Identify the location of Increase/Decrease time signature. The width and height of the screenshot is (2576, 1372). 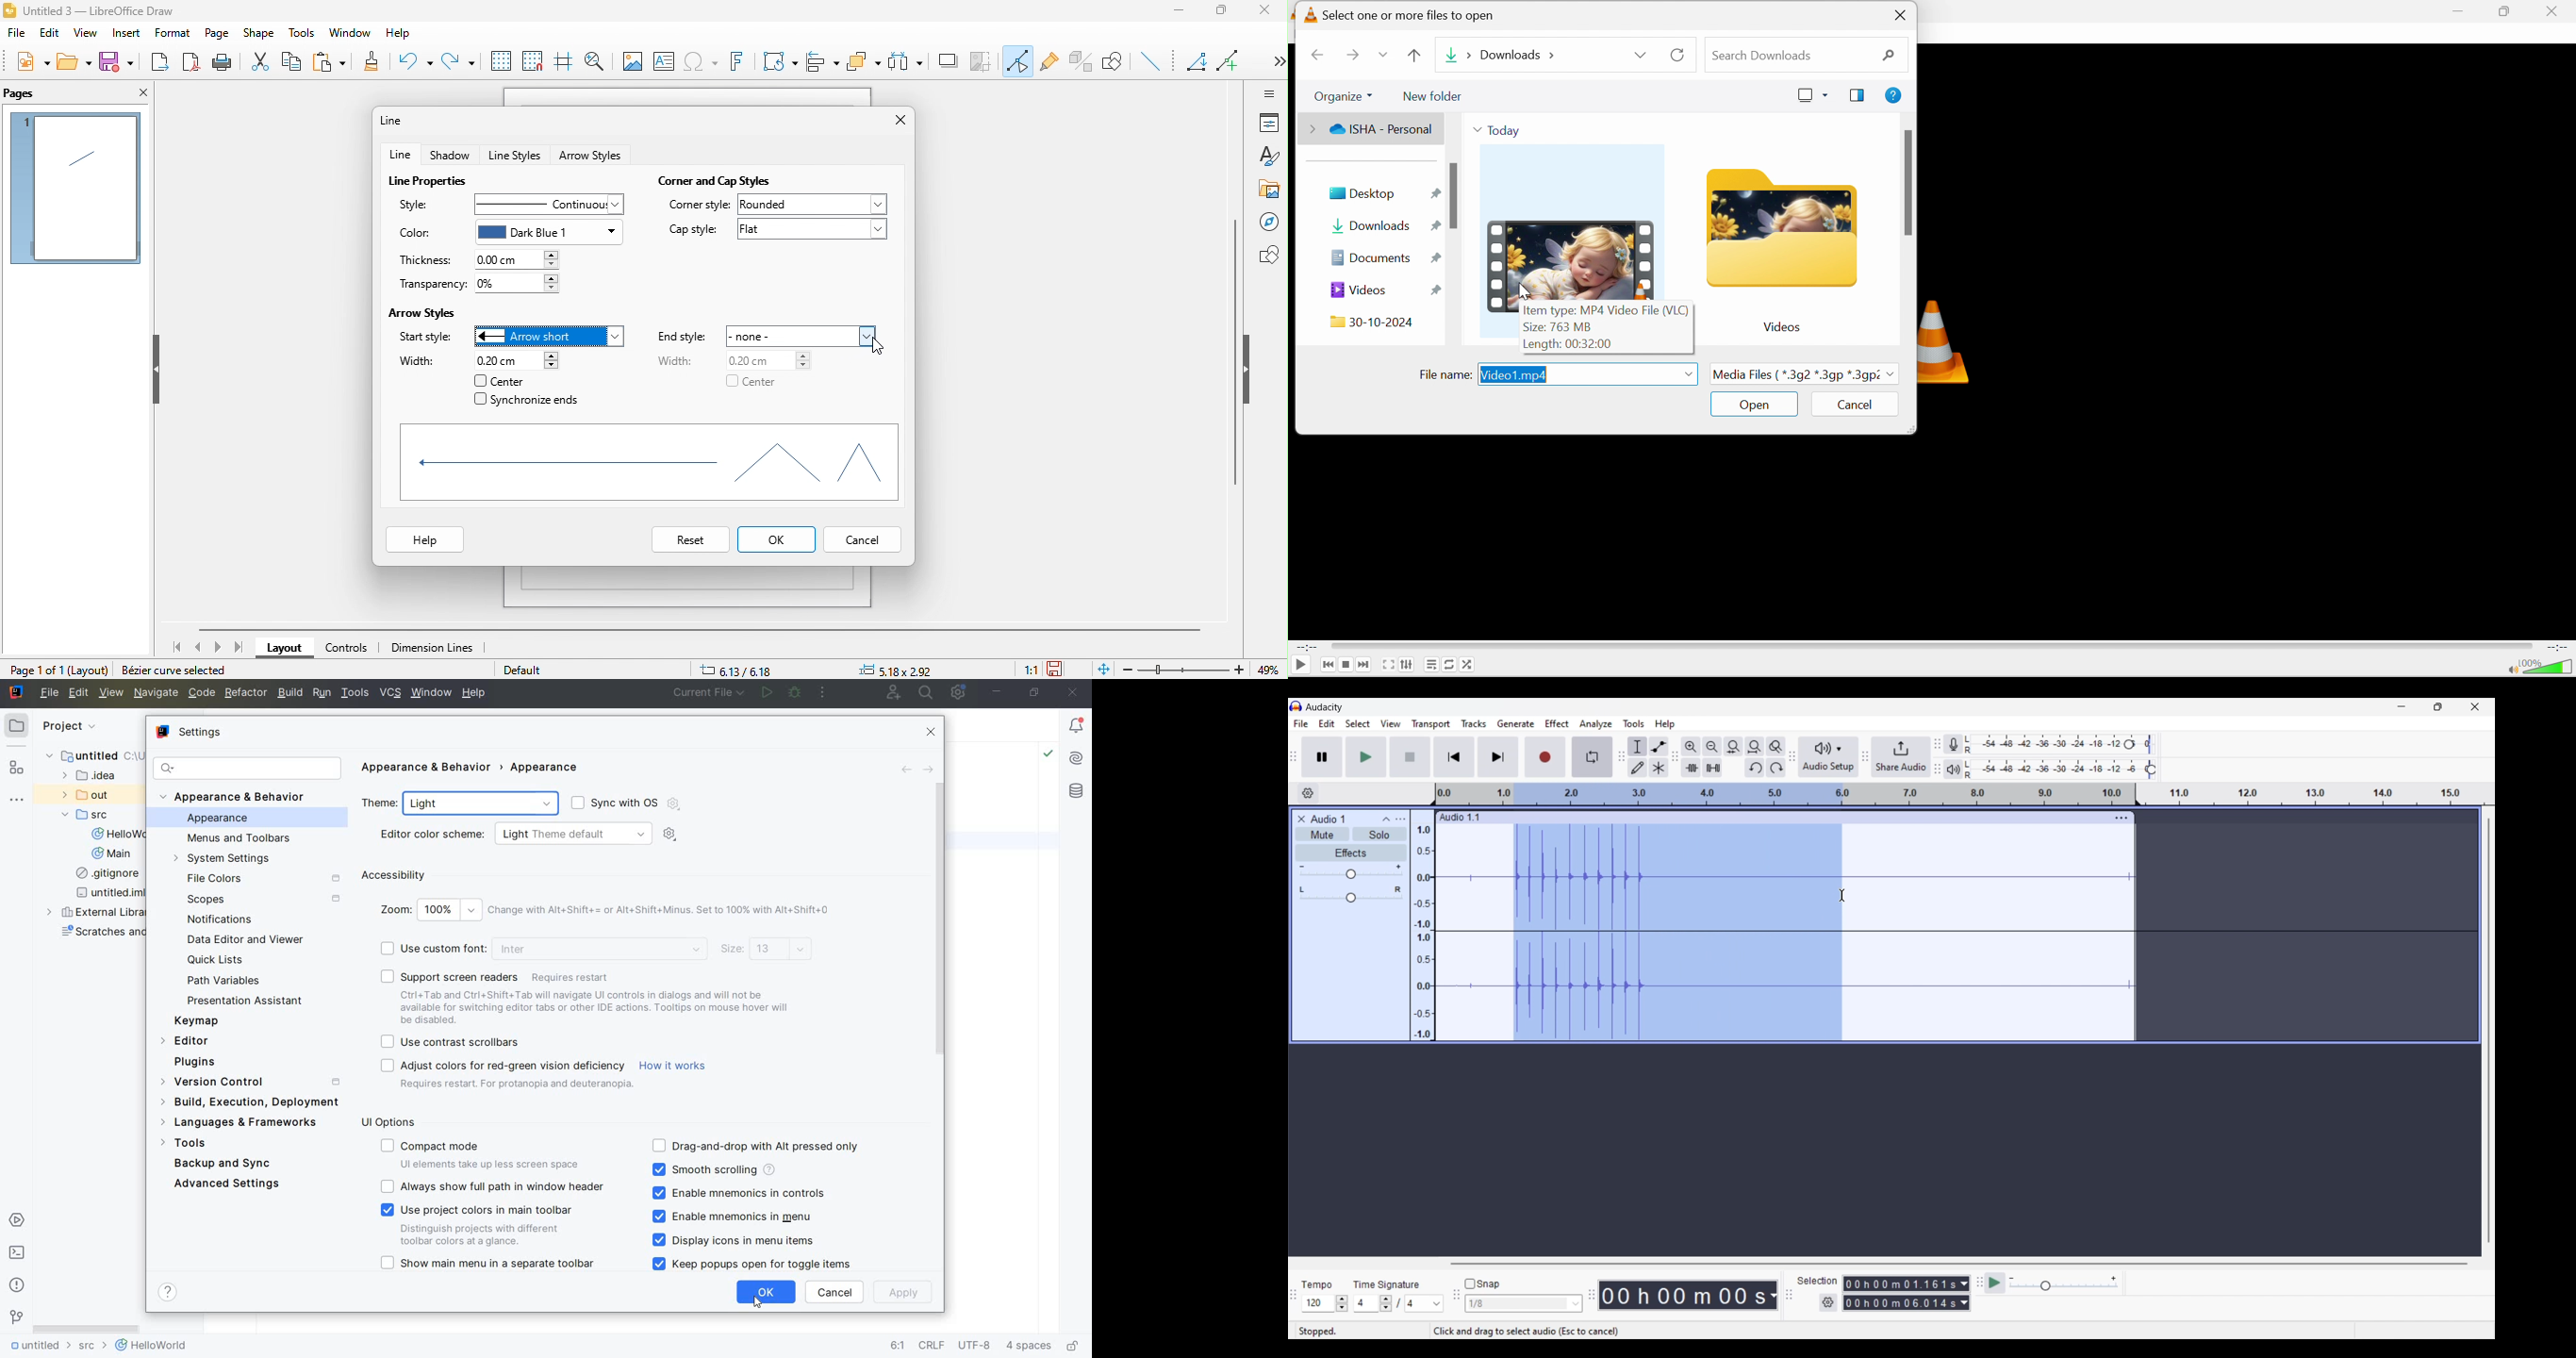
(1385, 1303).